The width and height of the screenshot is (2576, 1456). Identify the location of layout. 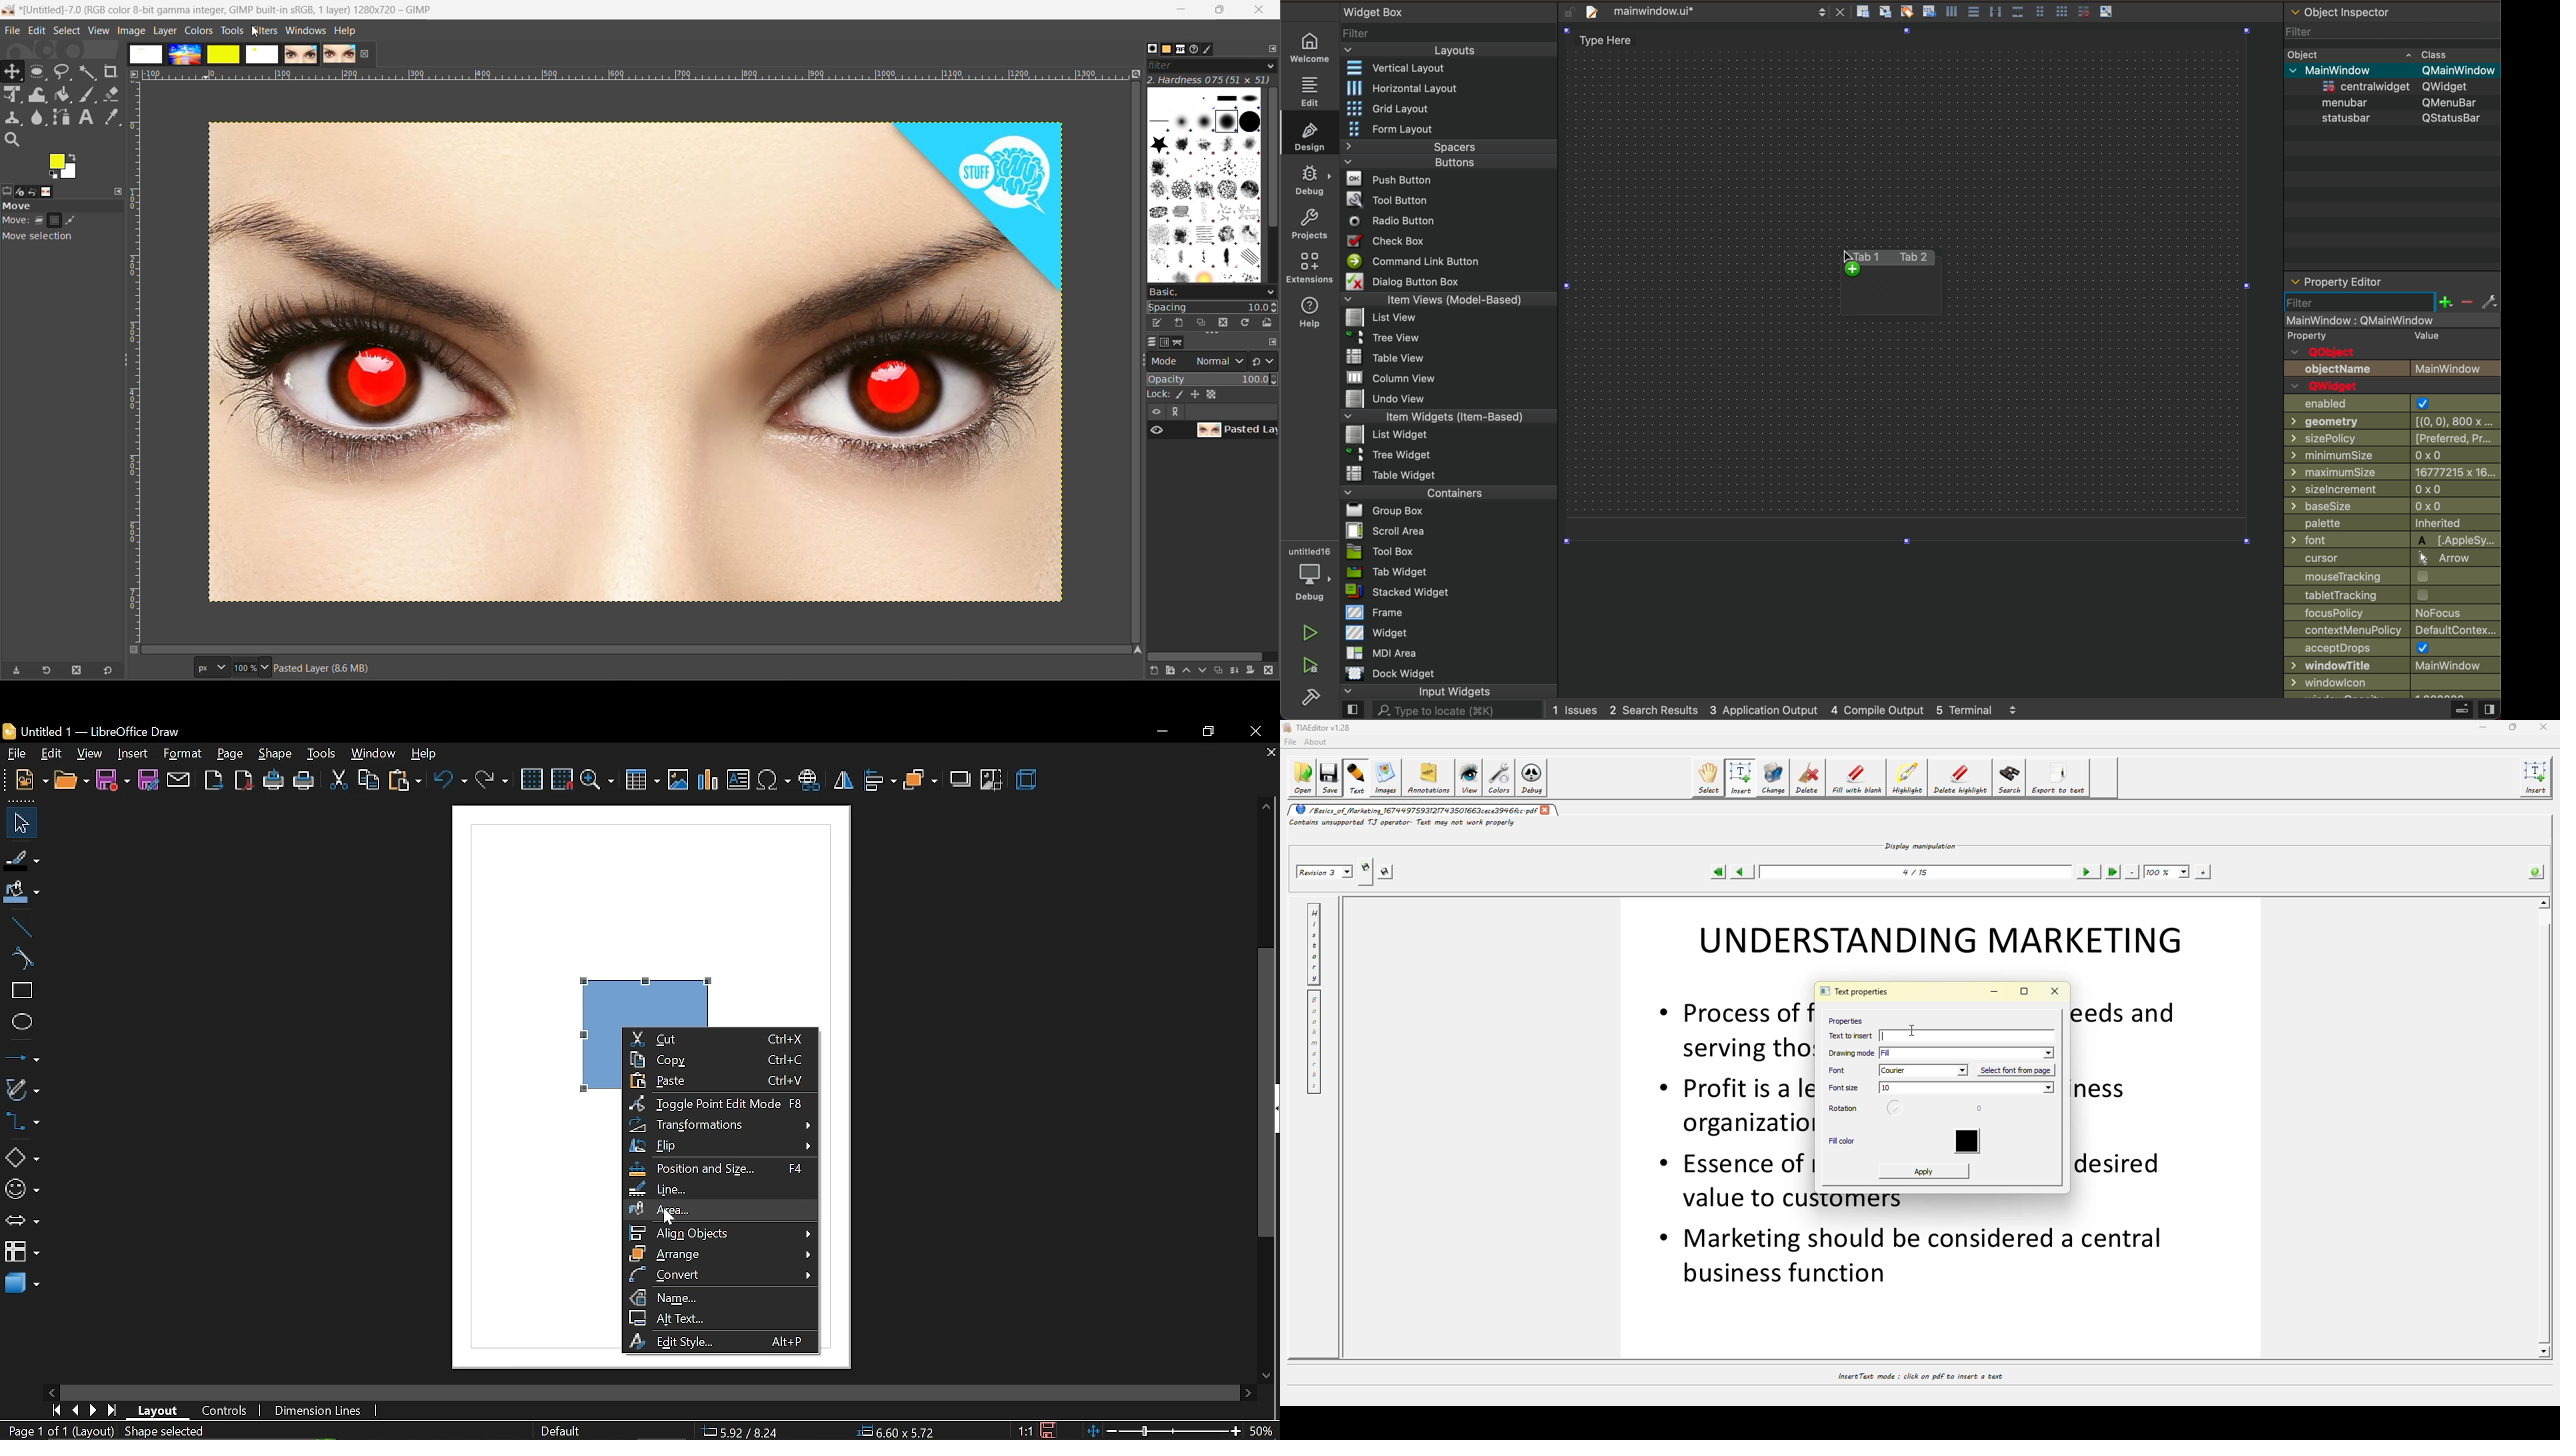
(160, 1409).